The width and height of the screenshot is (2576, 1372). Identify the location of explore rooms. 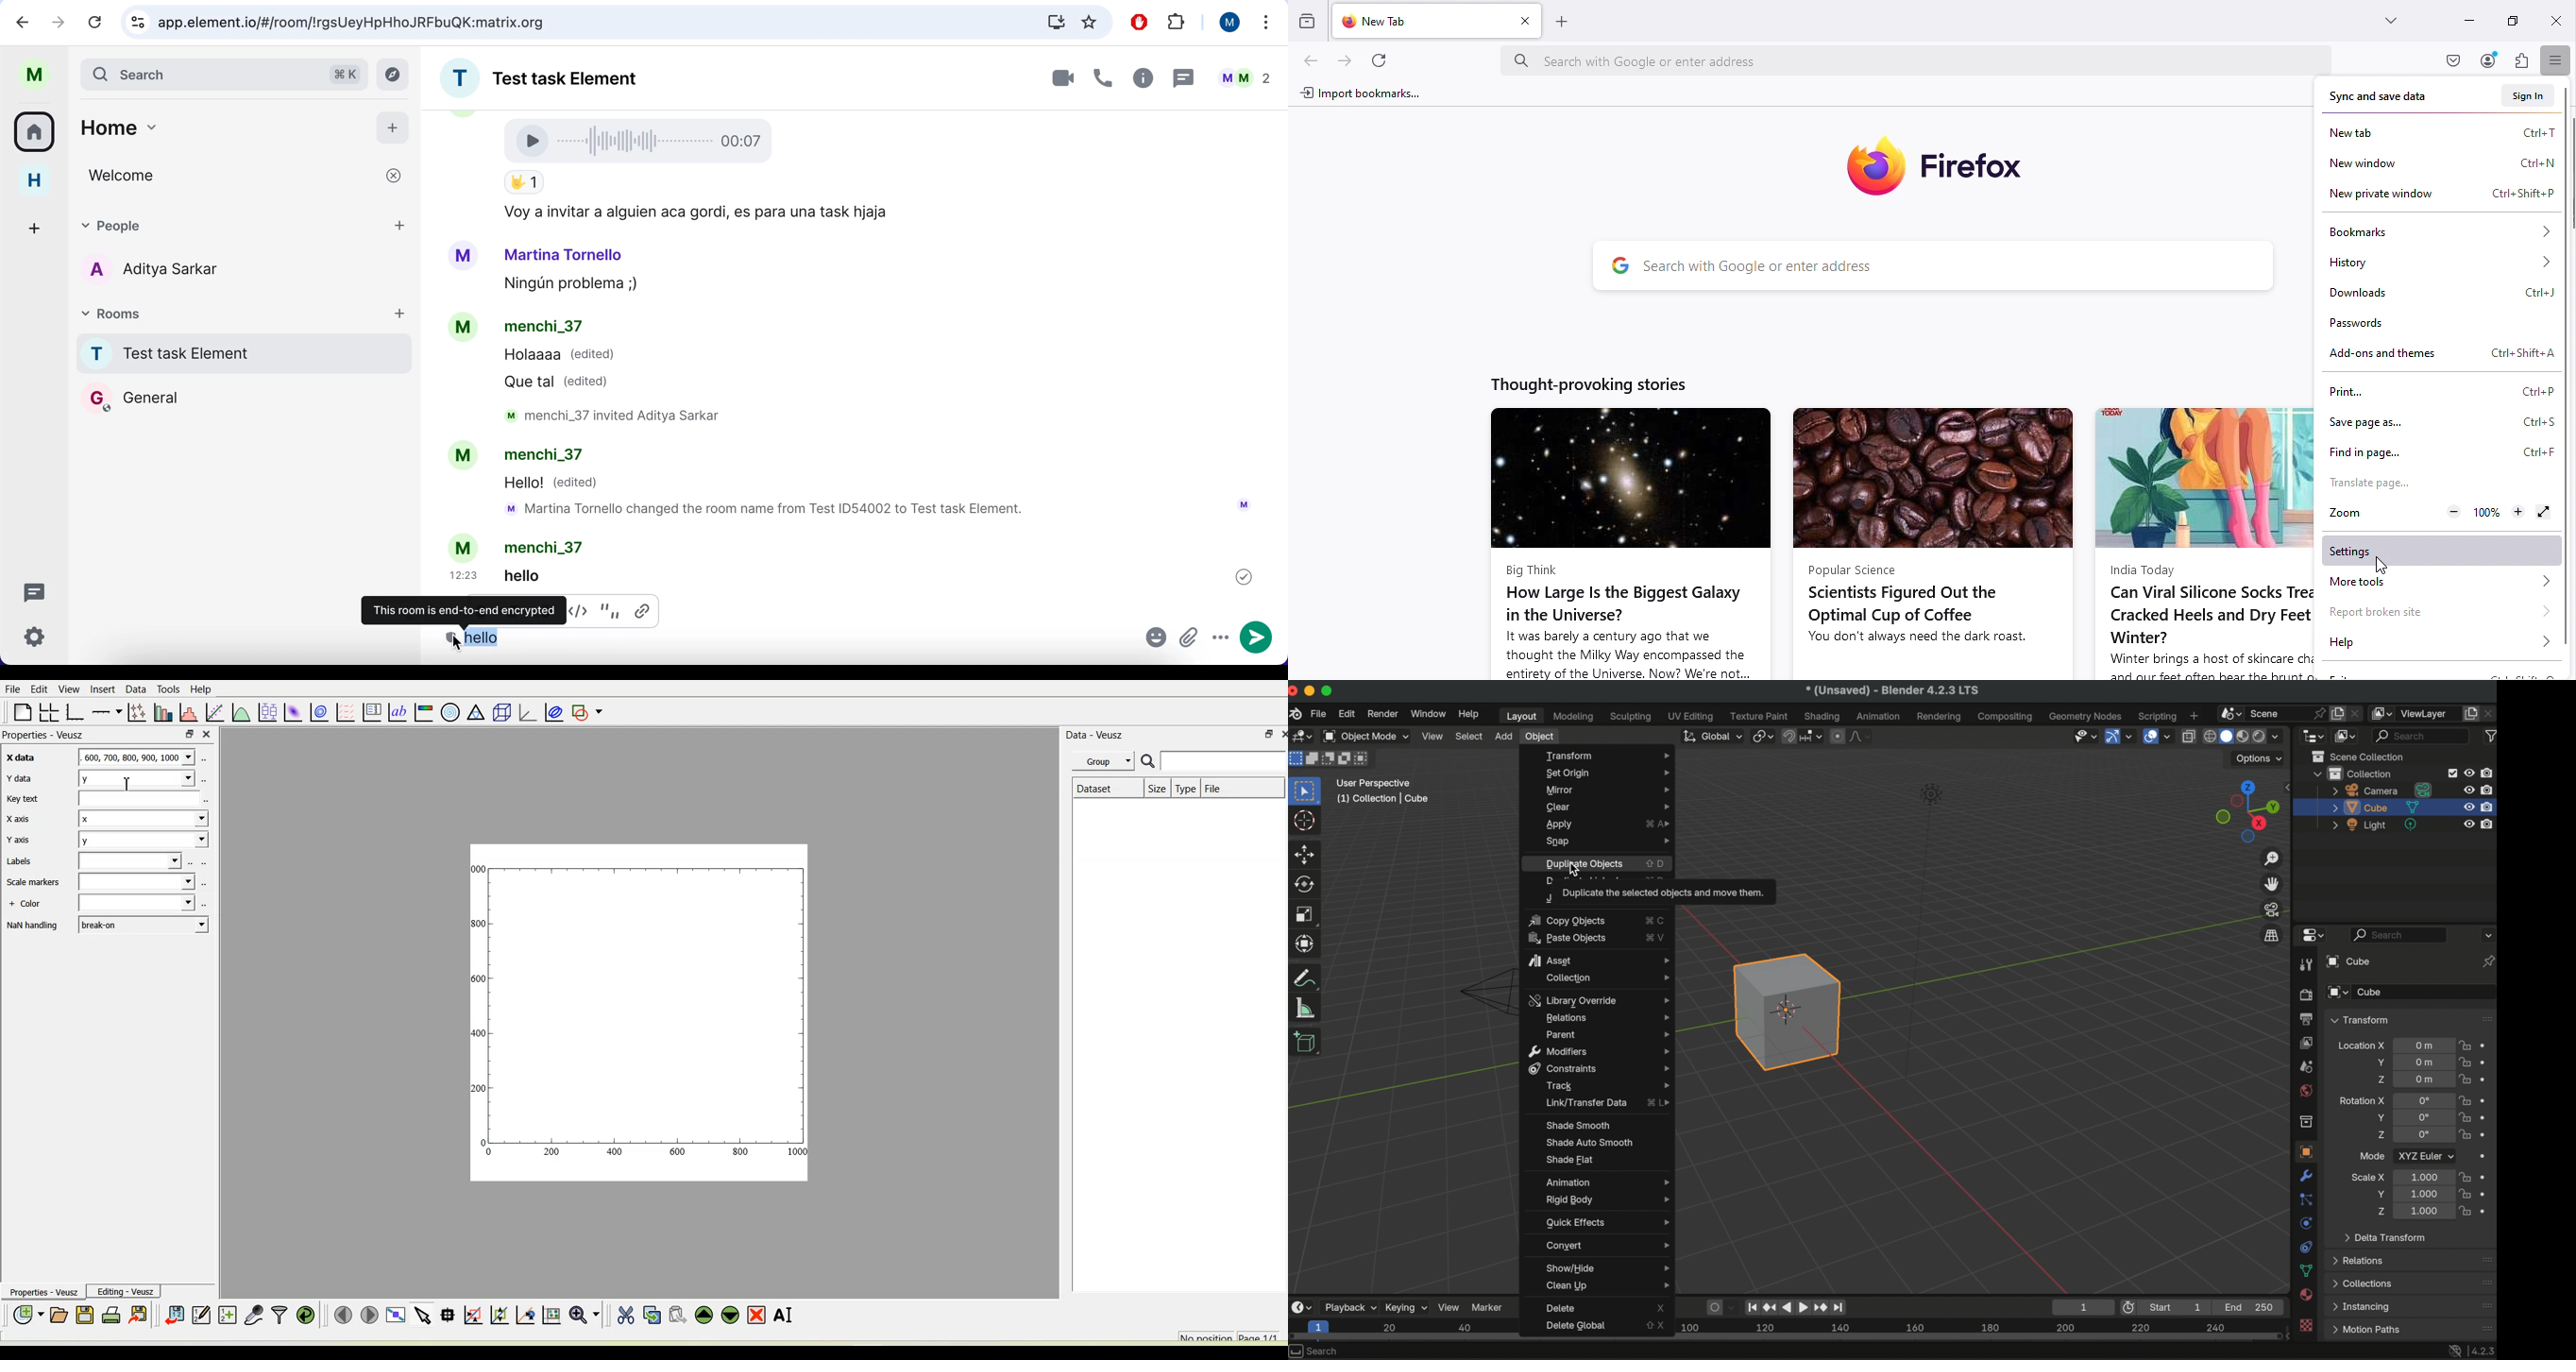
(395, 75).